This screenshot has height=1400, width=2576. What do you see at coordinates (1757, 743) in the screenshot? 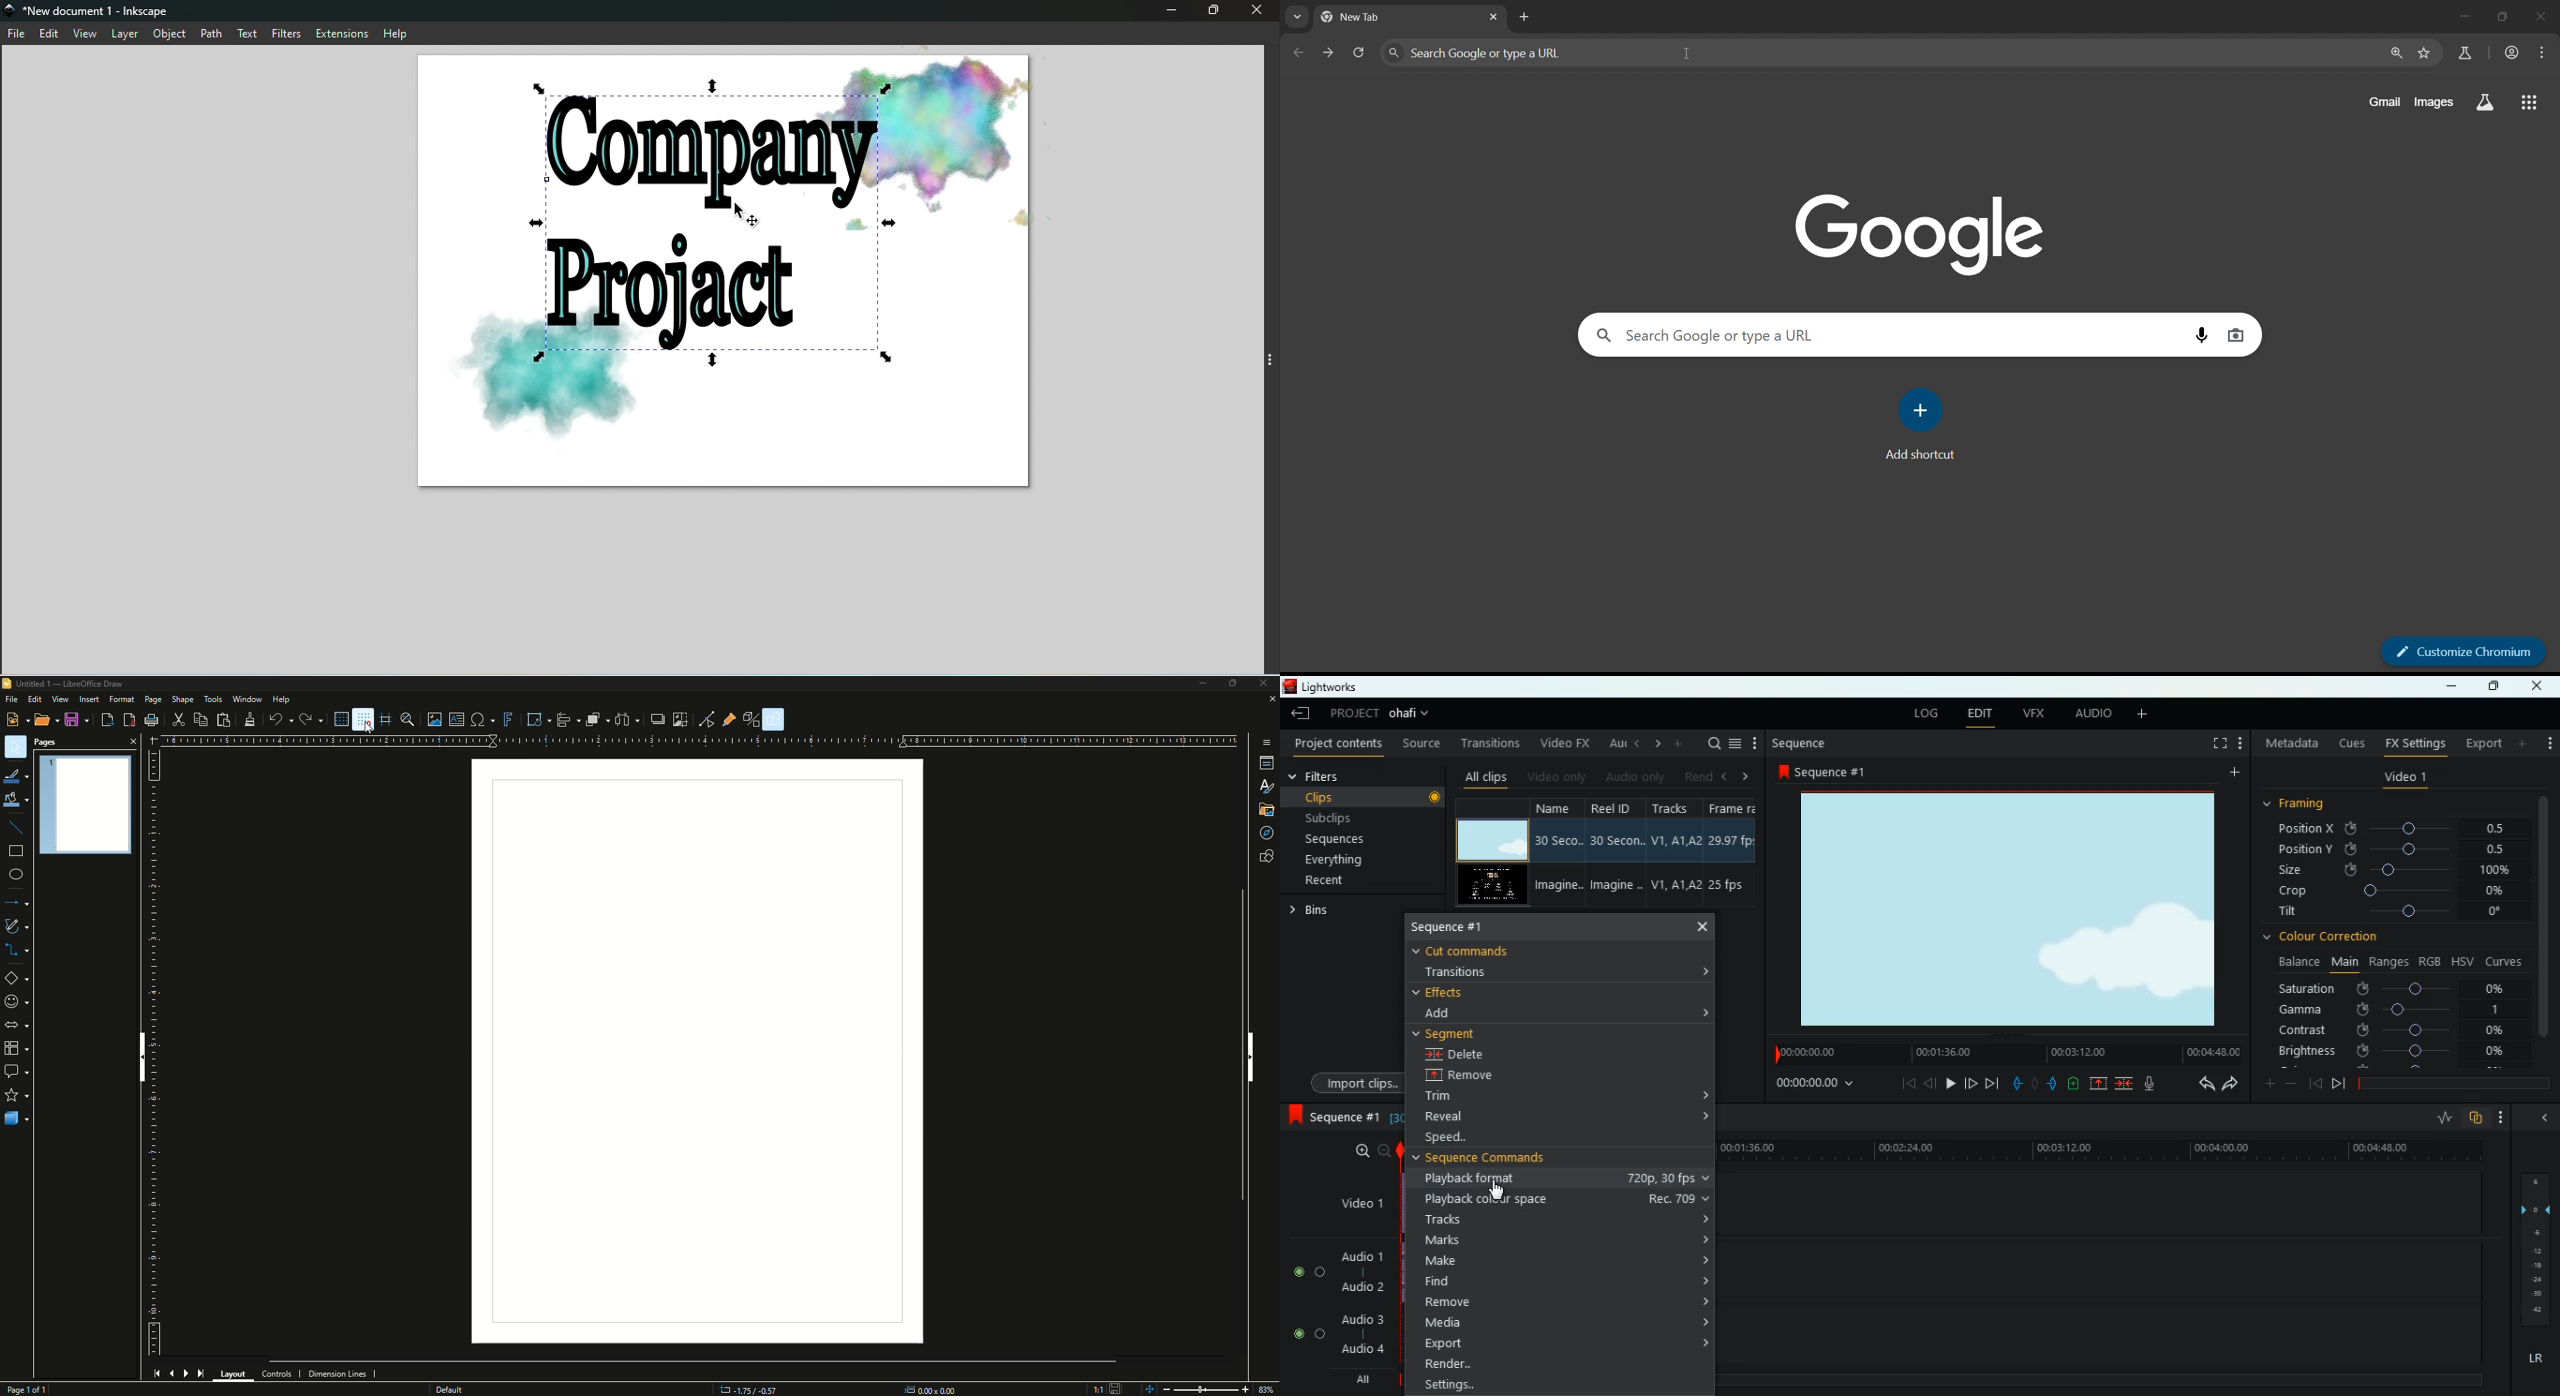
I see `more` at bounding box center [1757, 743].